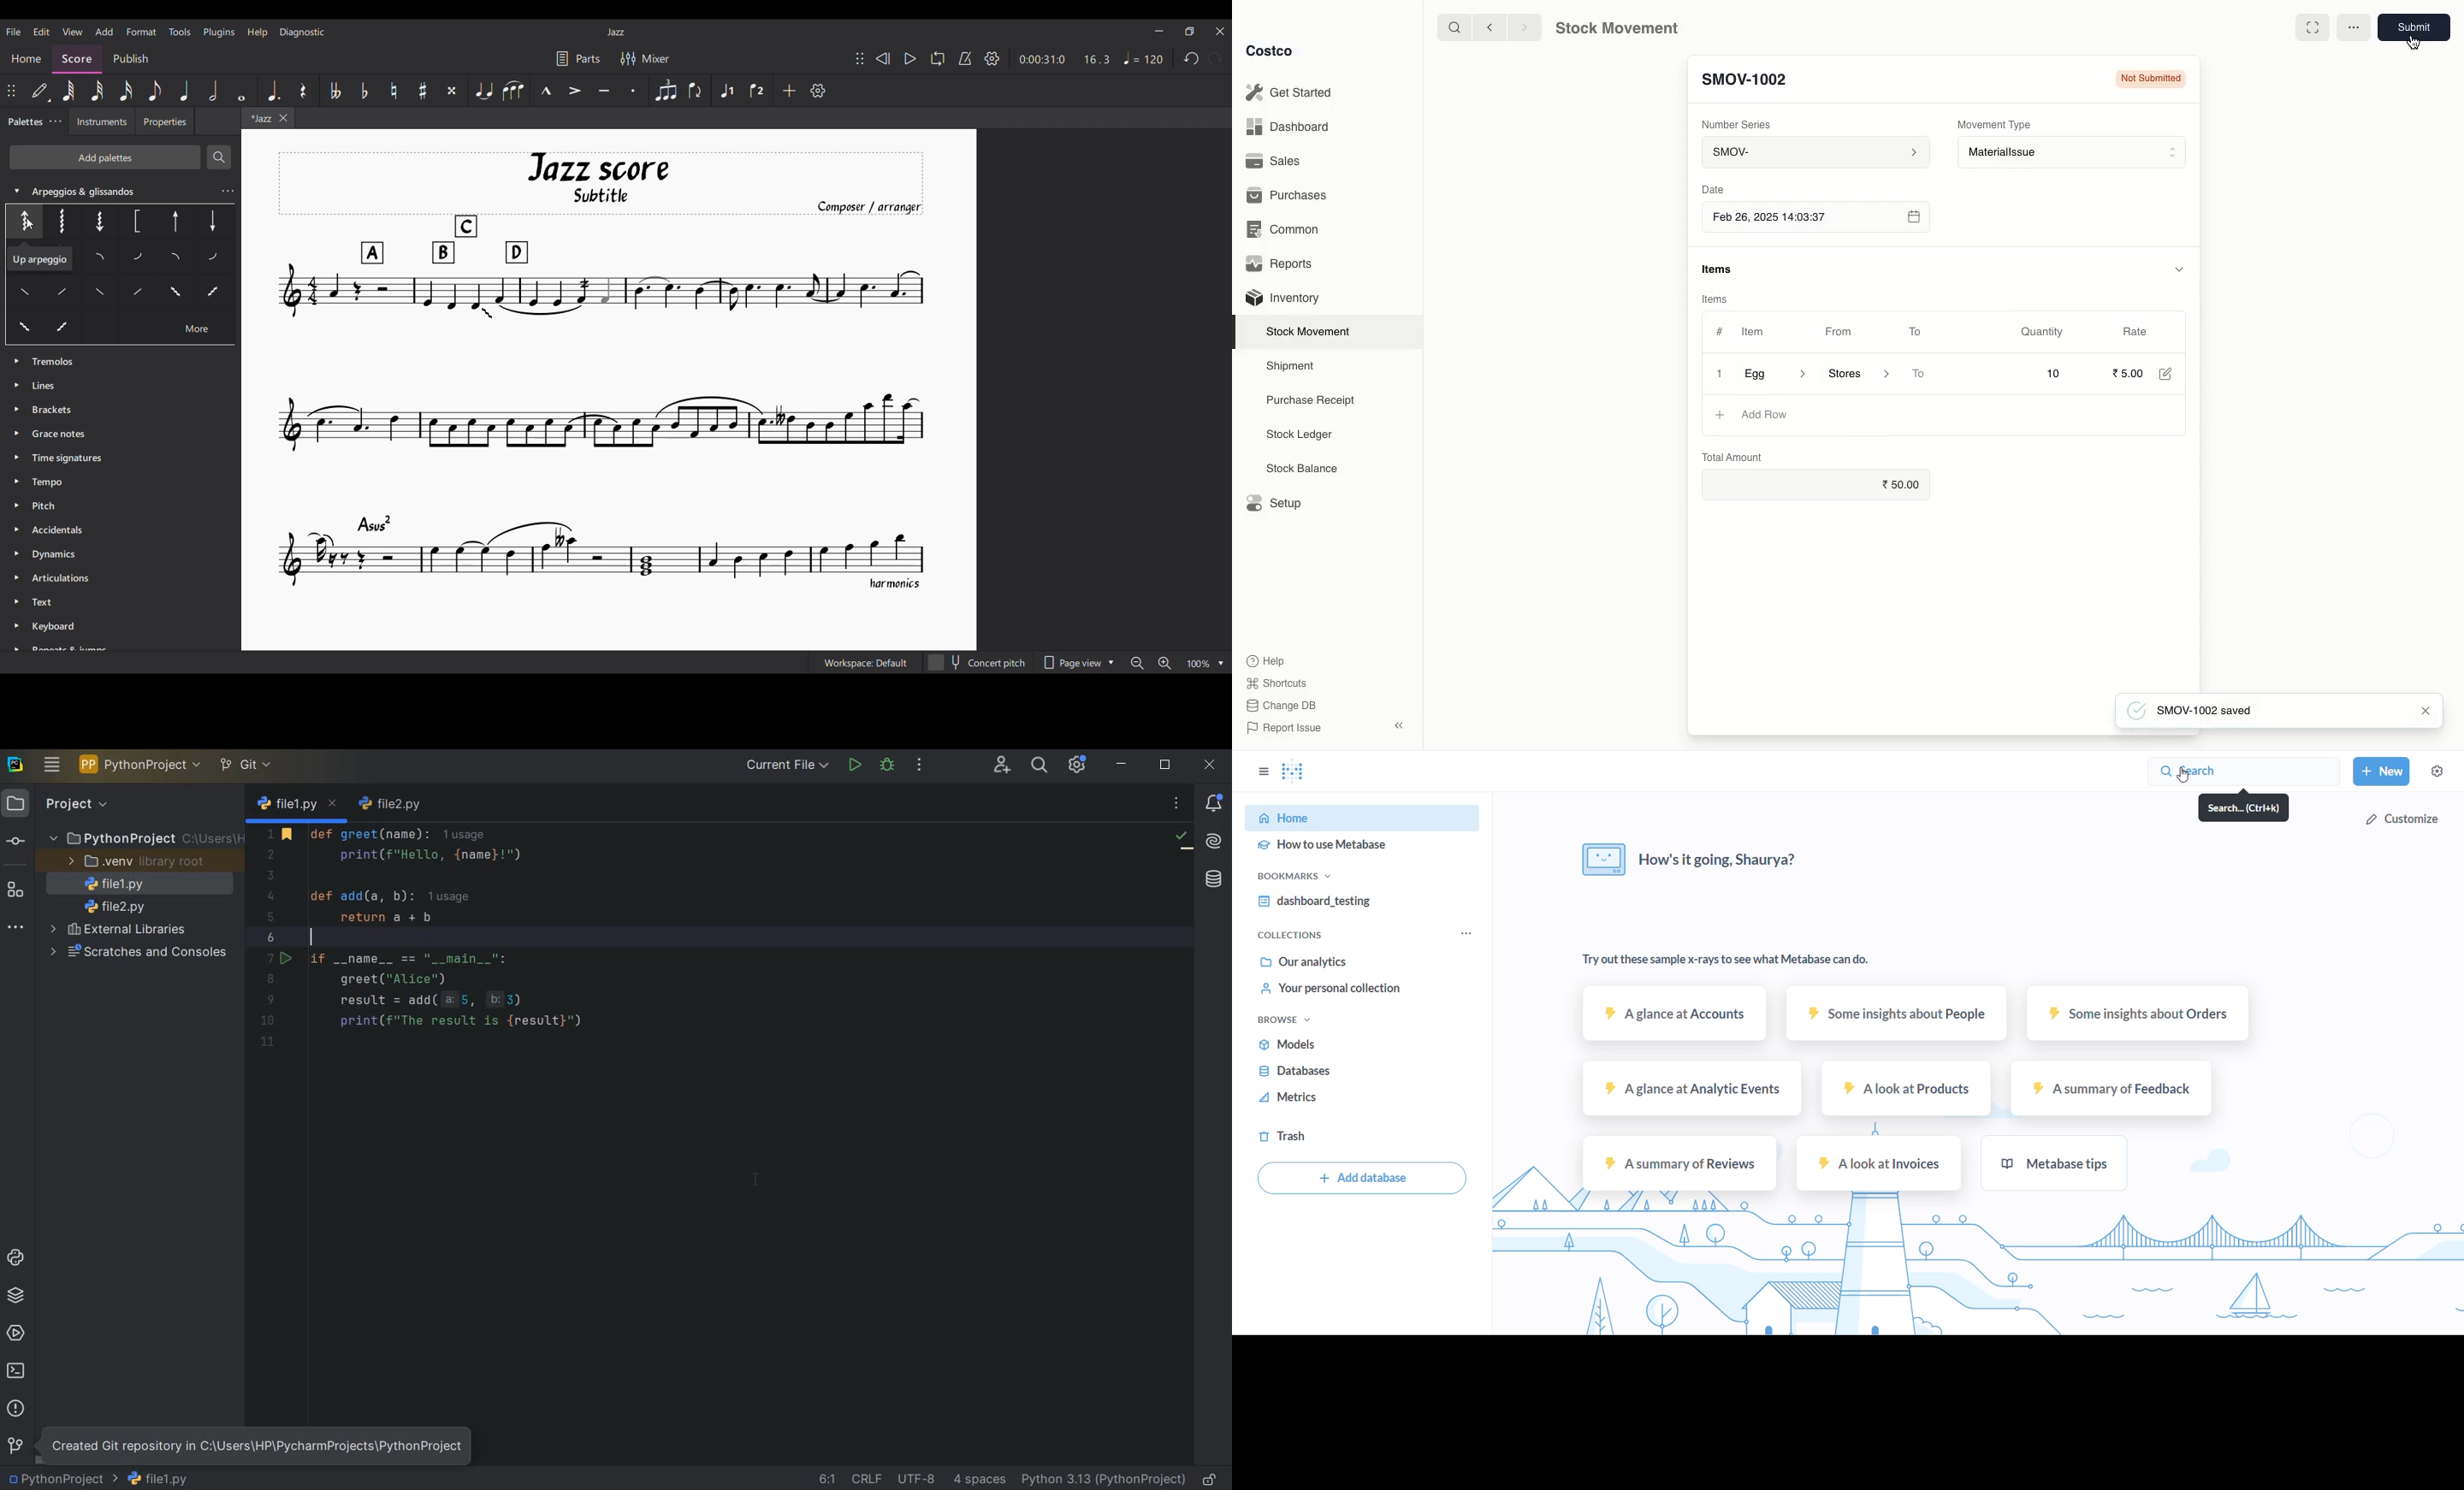 This screenshot has height=1512, width=2464. Describe the element at coordinates (132, 56) in the screenshot. I see `Publish` at that location.